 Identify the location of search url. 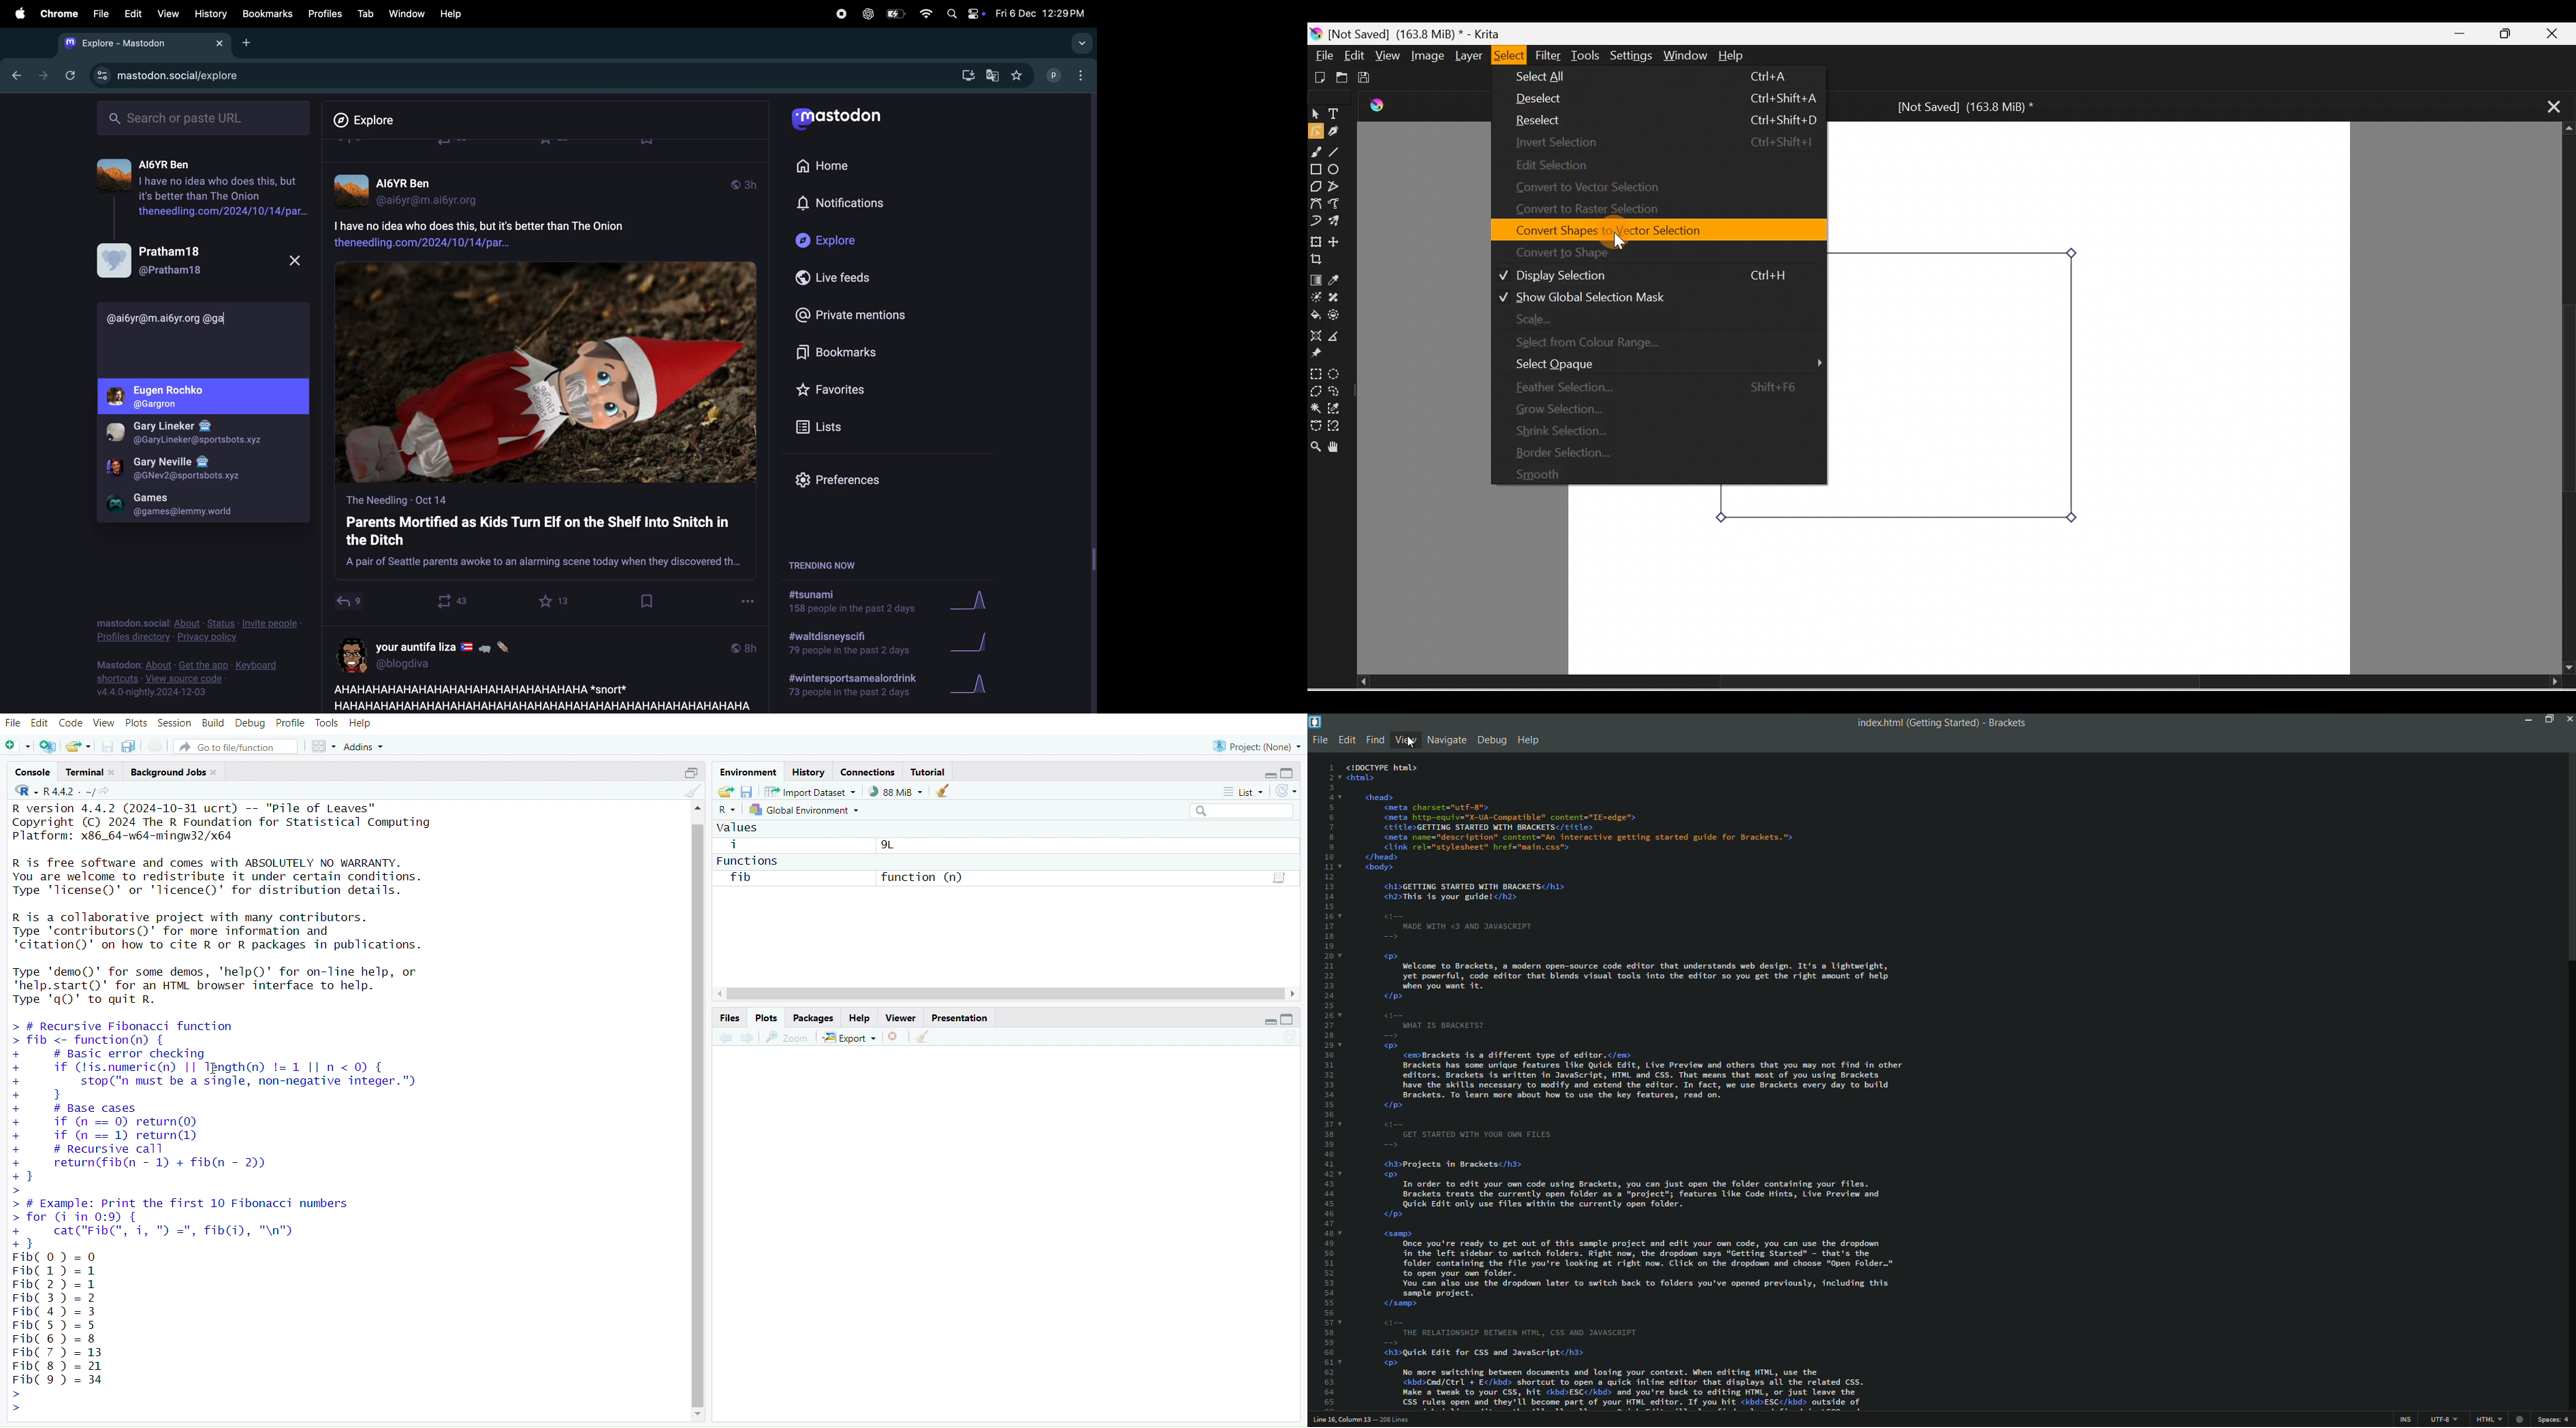
(205, 117).